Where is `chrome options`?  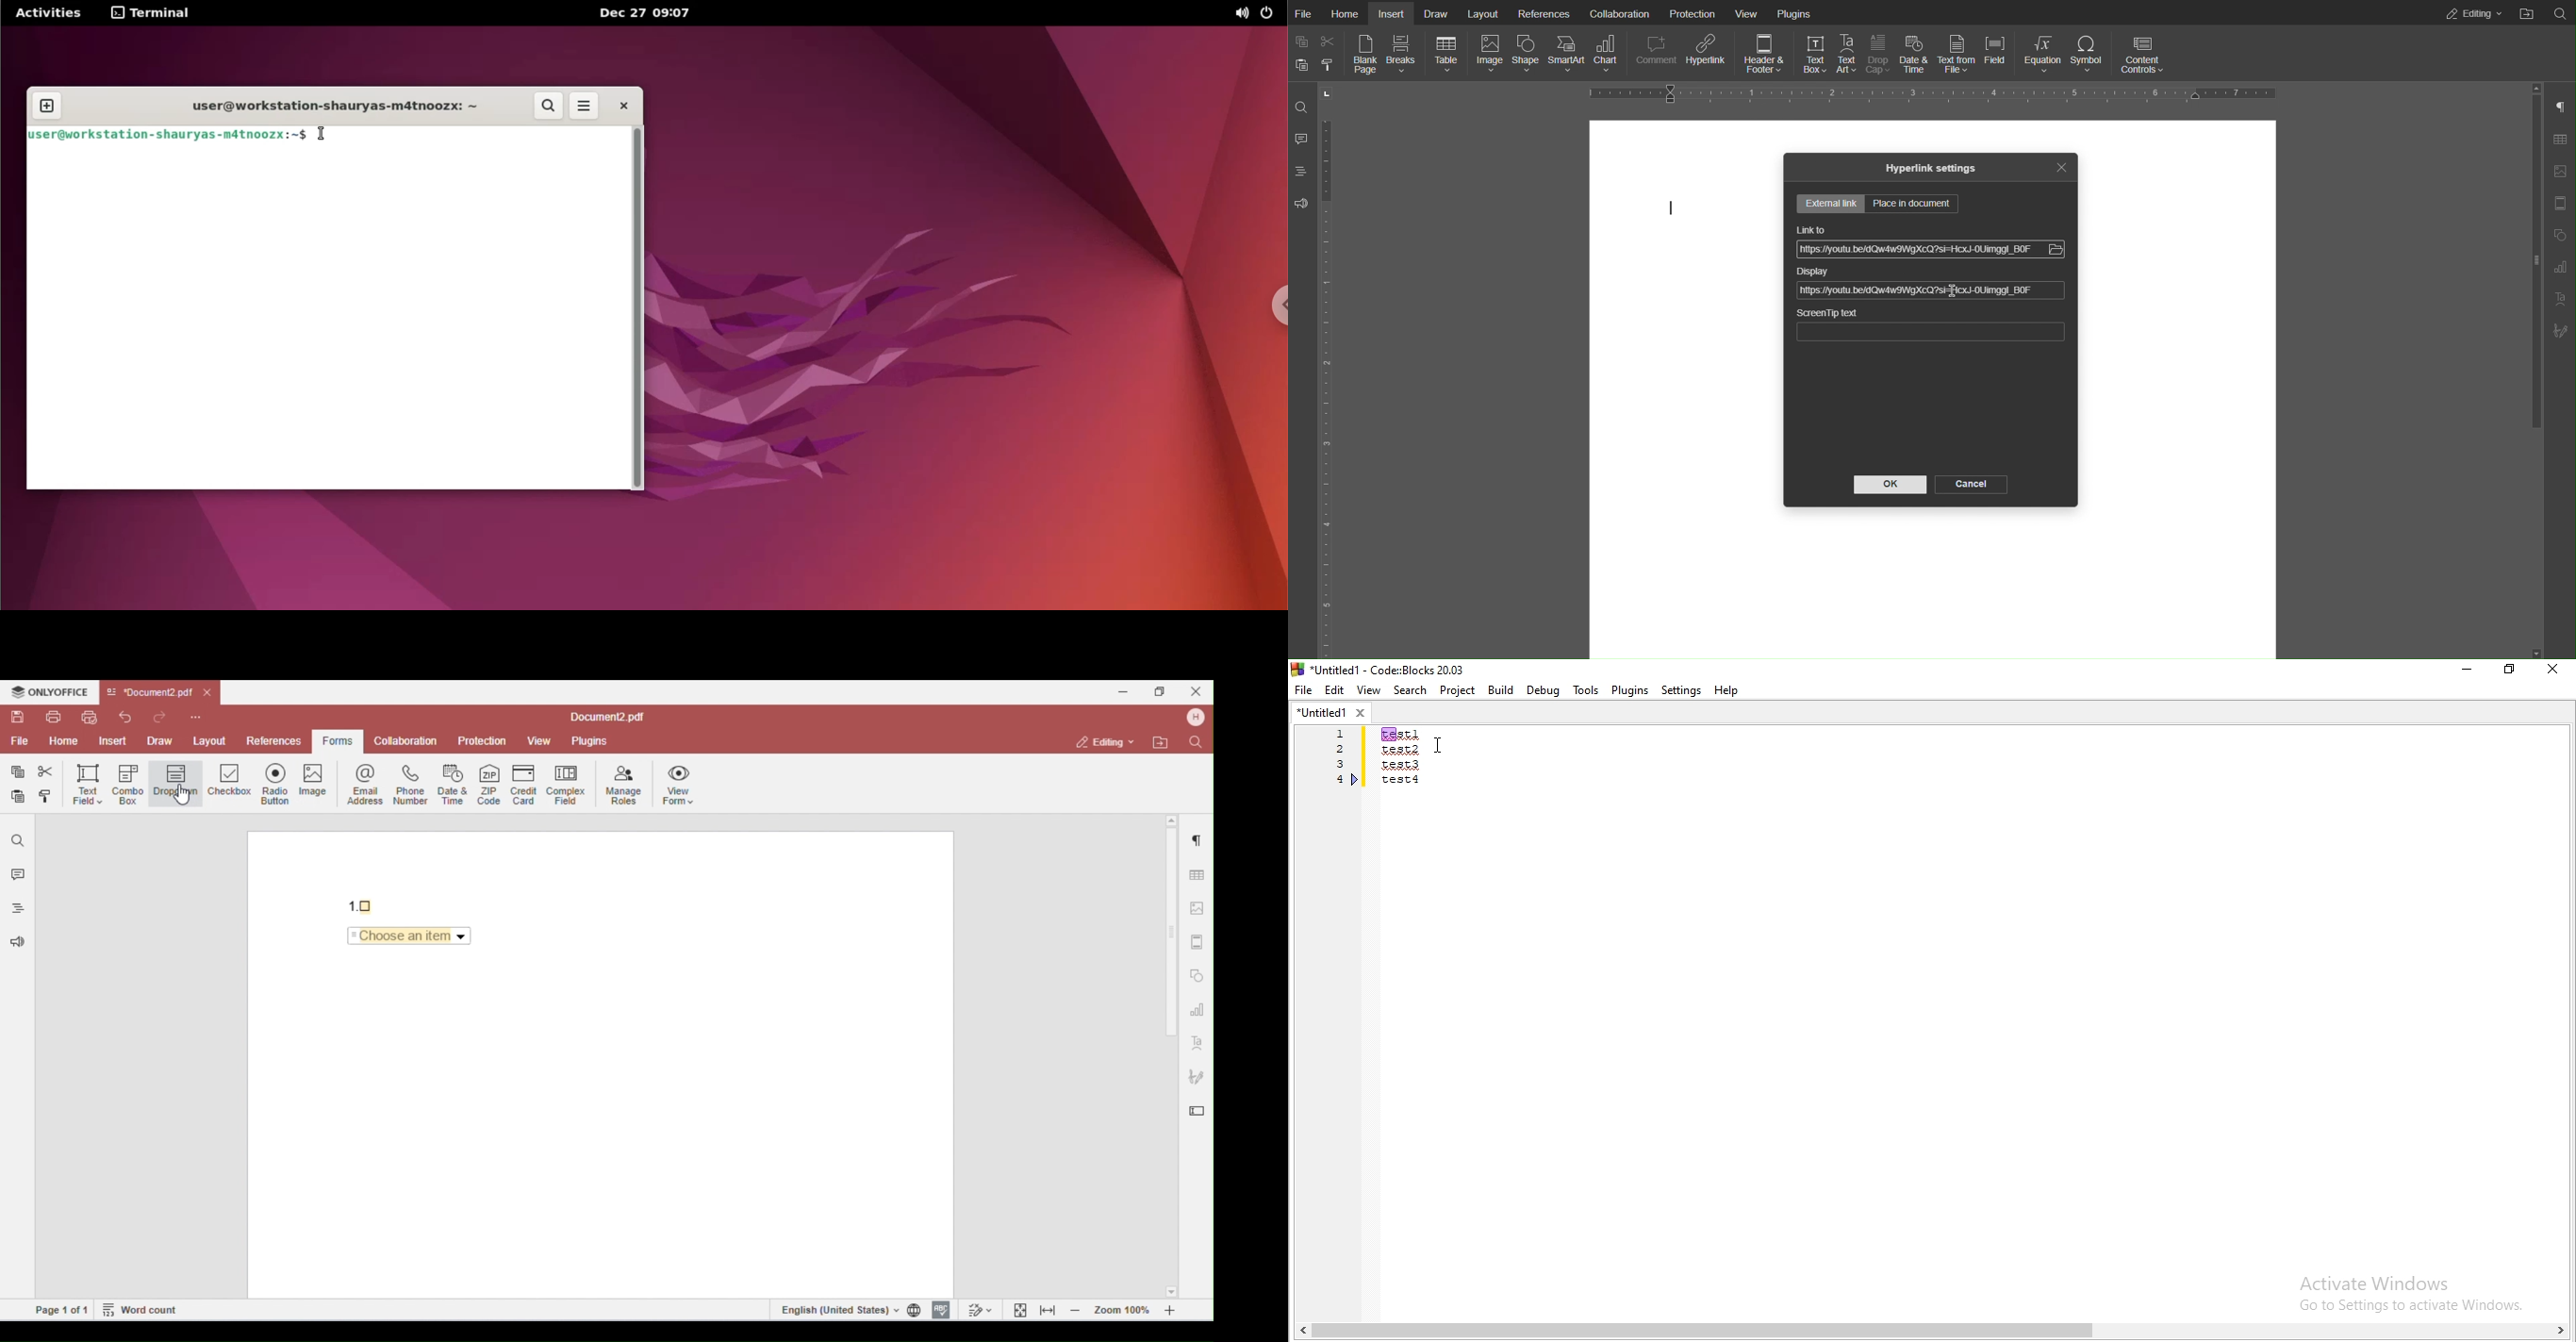 chrome options is located at coordinates (1276, 309).